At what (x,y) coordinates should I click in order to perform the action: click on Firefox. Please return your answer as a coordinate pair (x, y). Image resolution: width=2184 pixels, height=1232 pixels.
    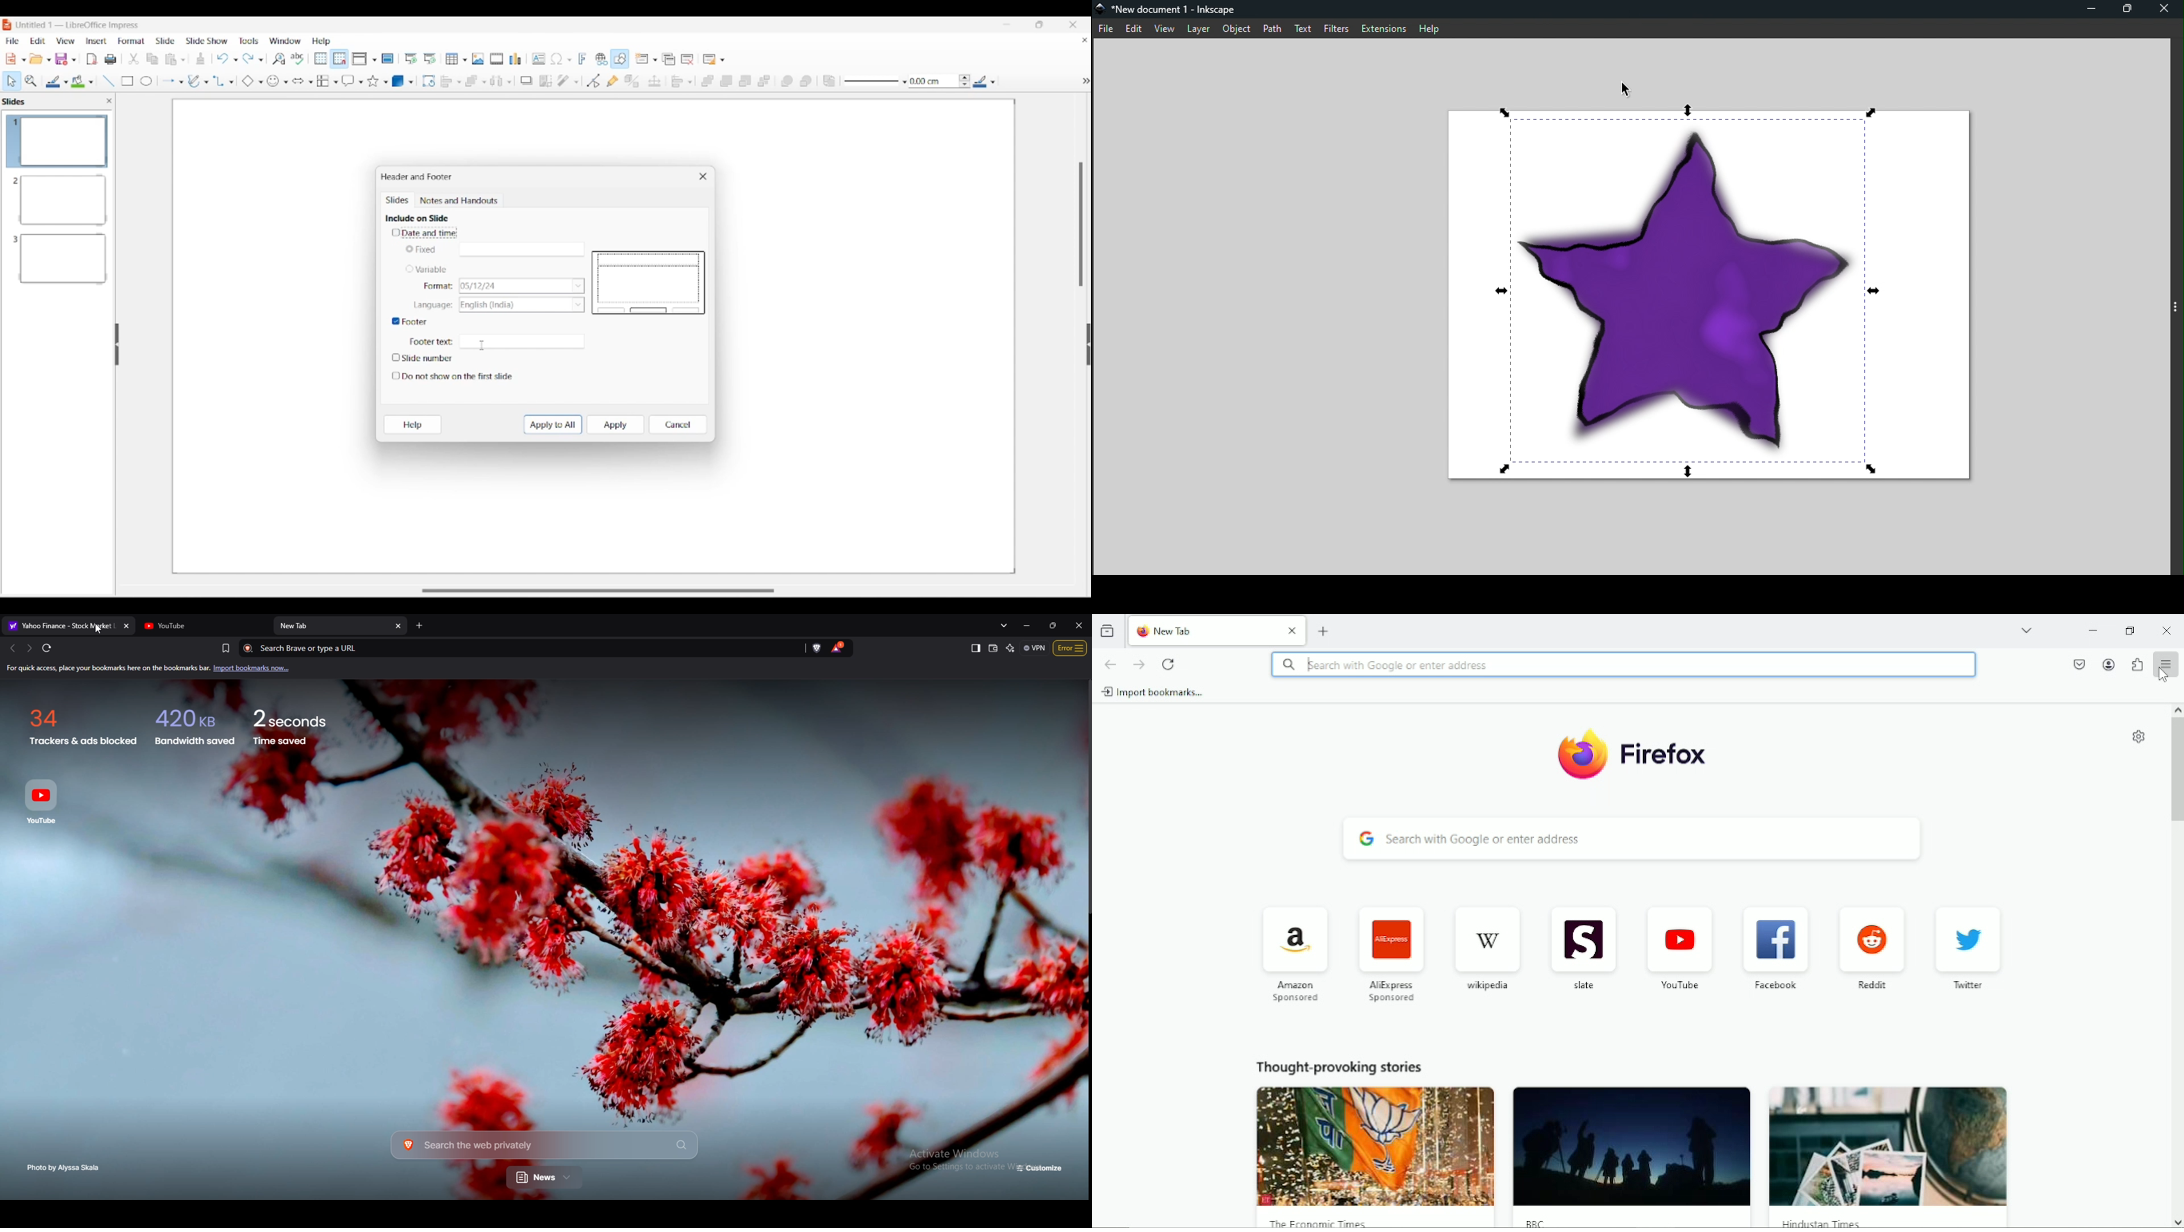
    Looking at the image, I should click on (1632, 755).